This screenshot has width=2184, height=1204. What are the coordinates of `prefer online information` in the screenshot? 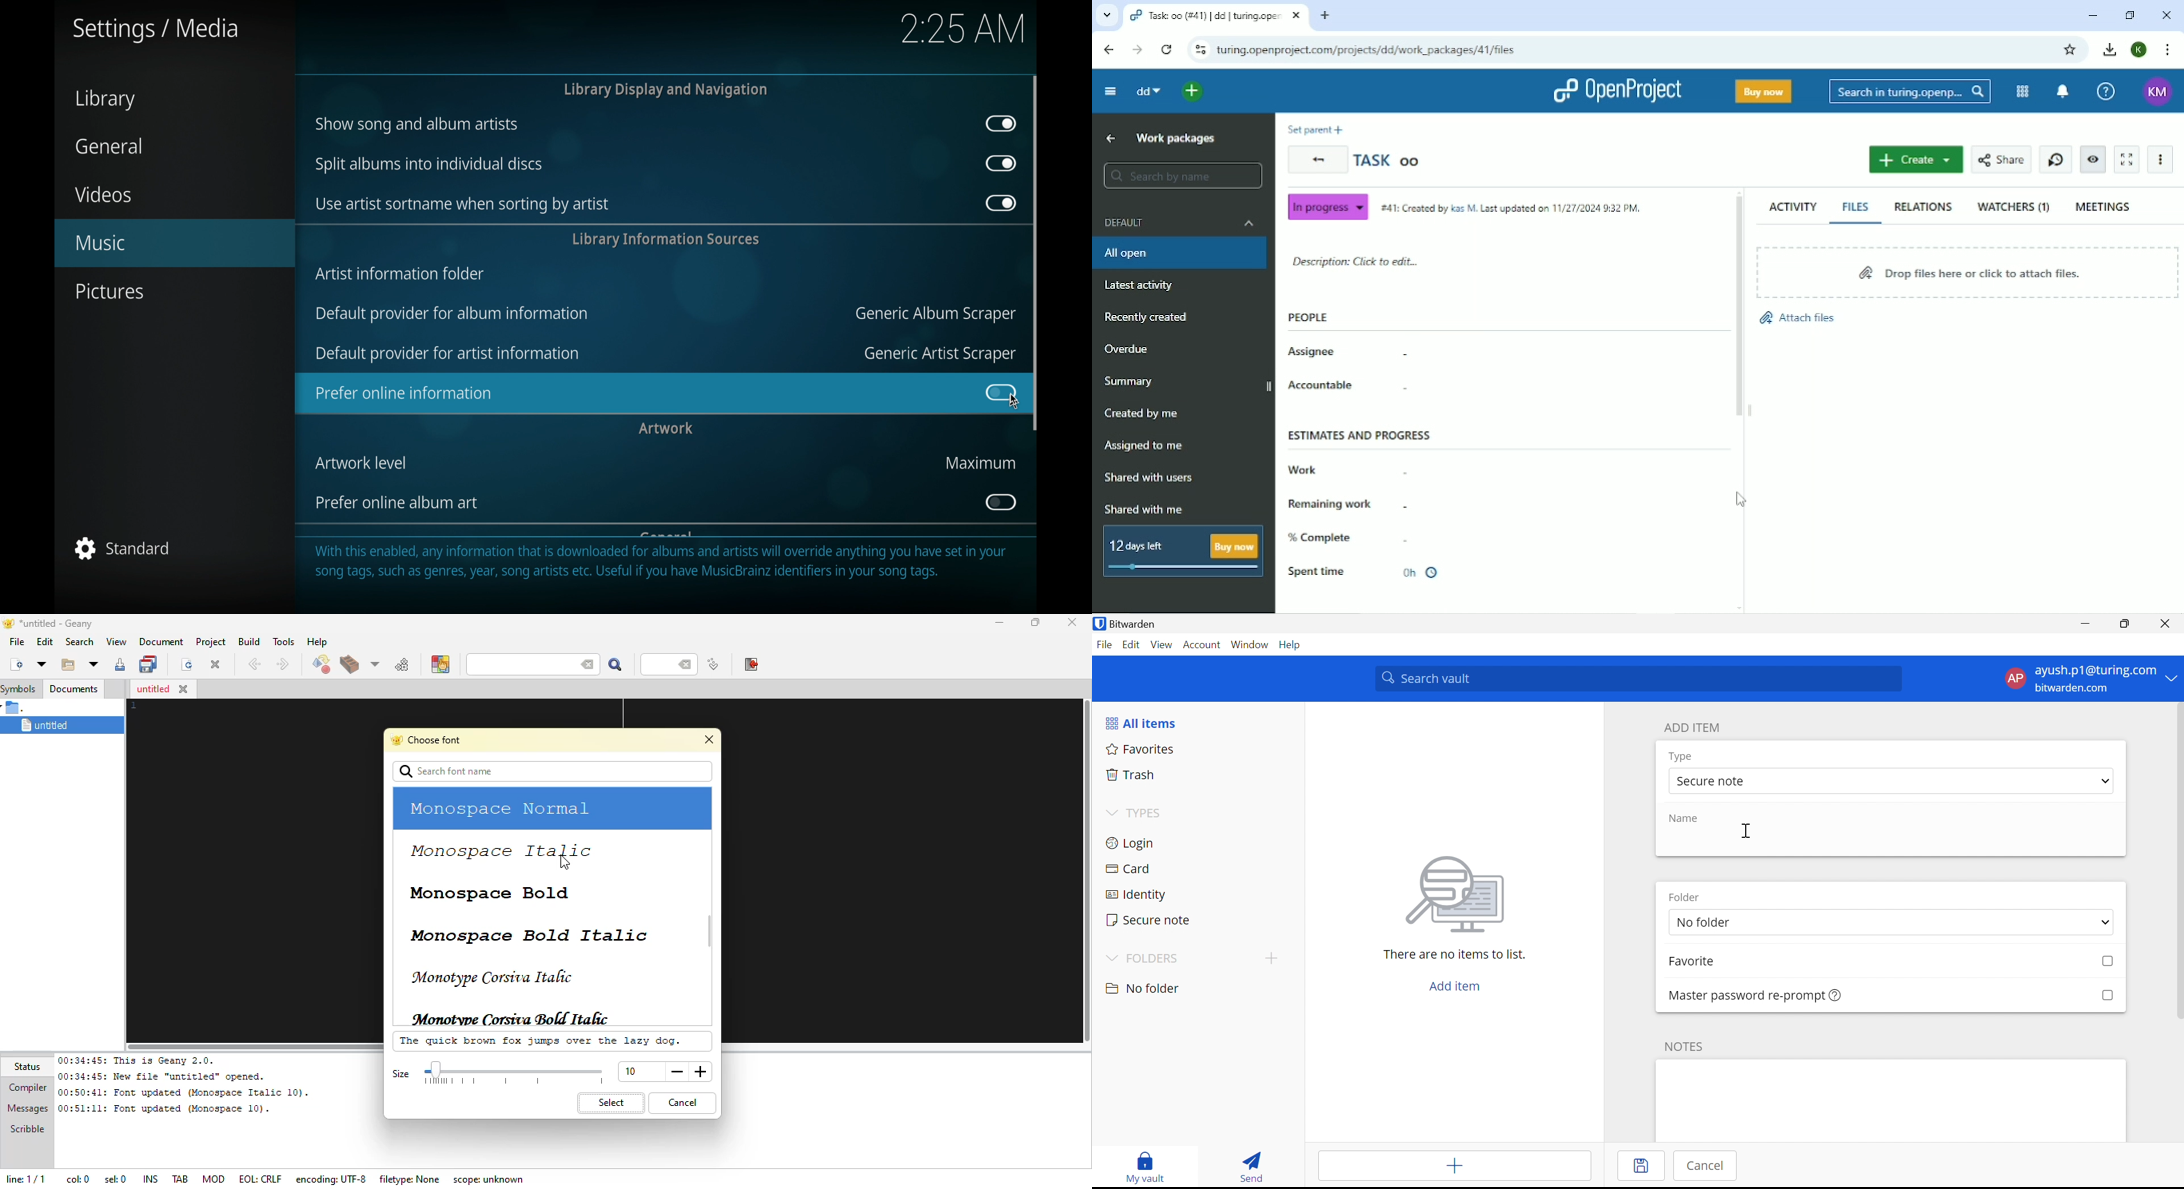 It's located at (624, 393).